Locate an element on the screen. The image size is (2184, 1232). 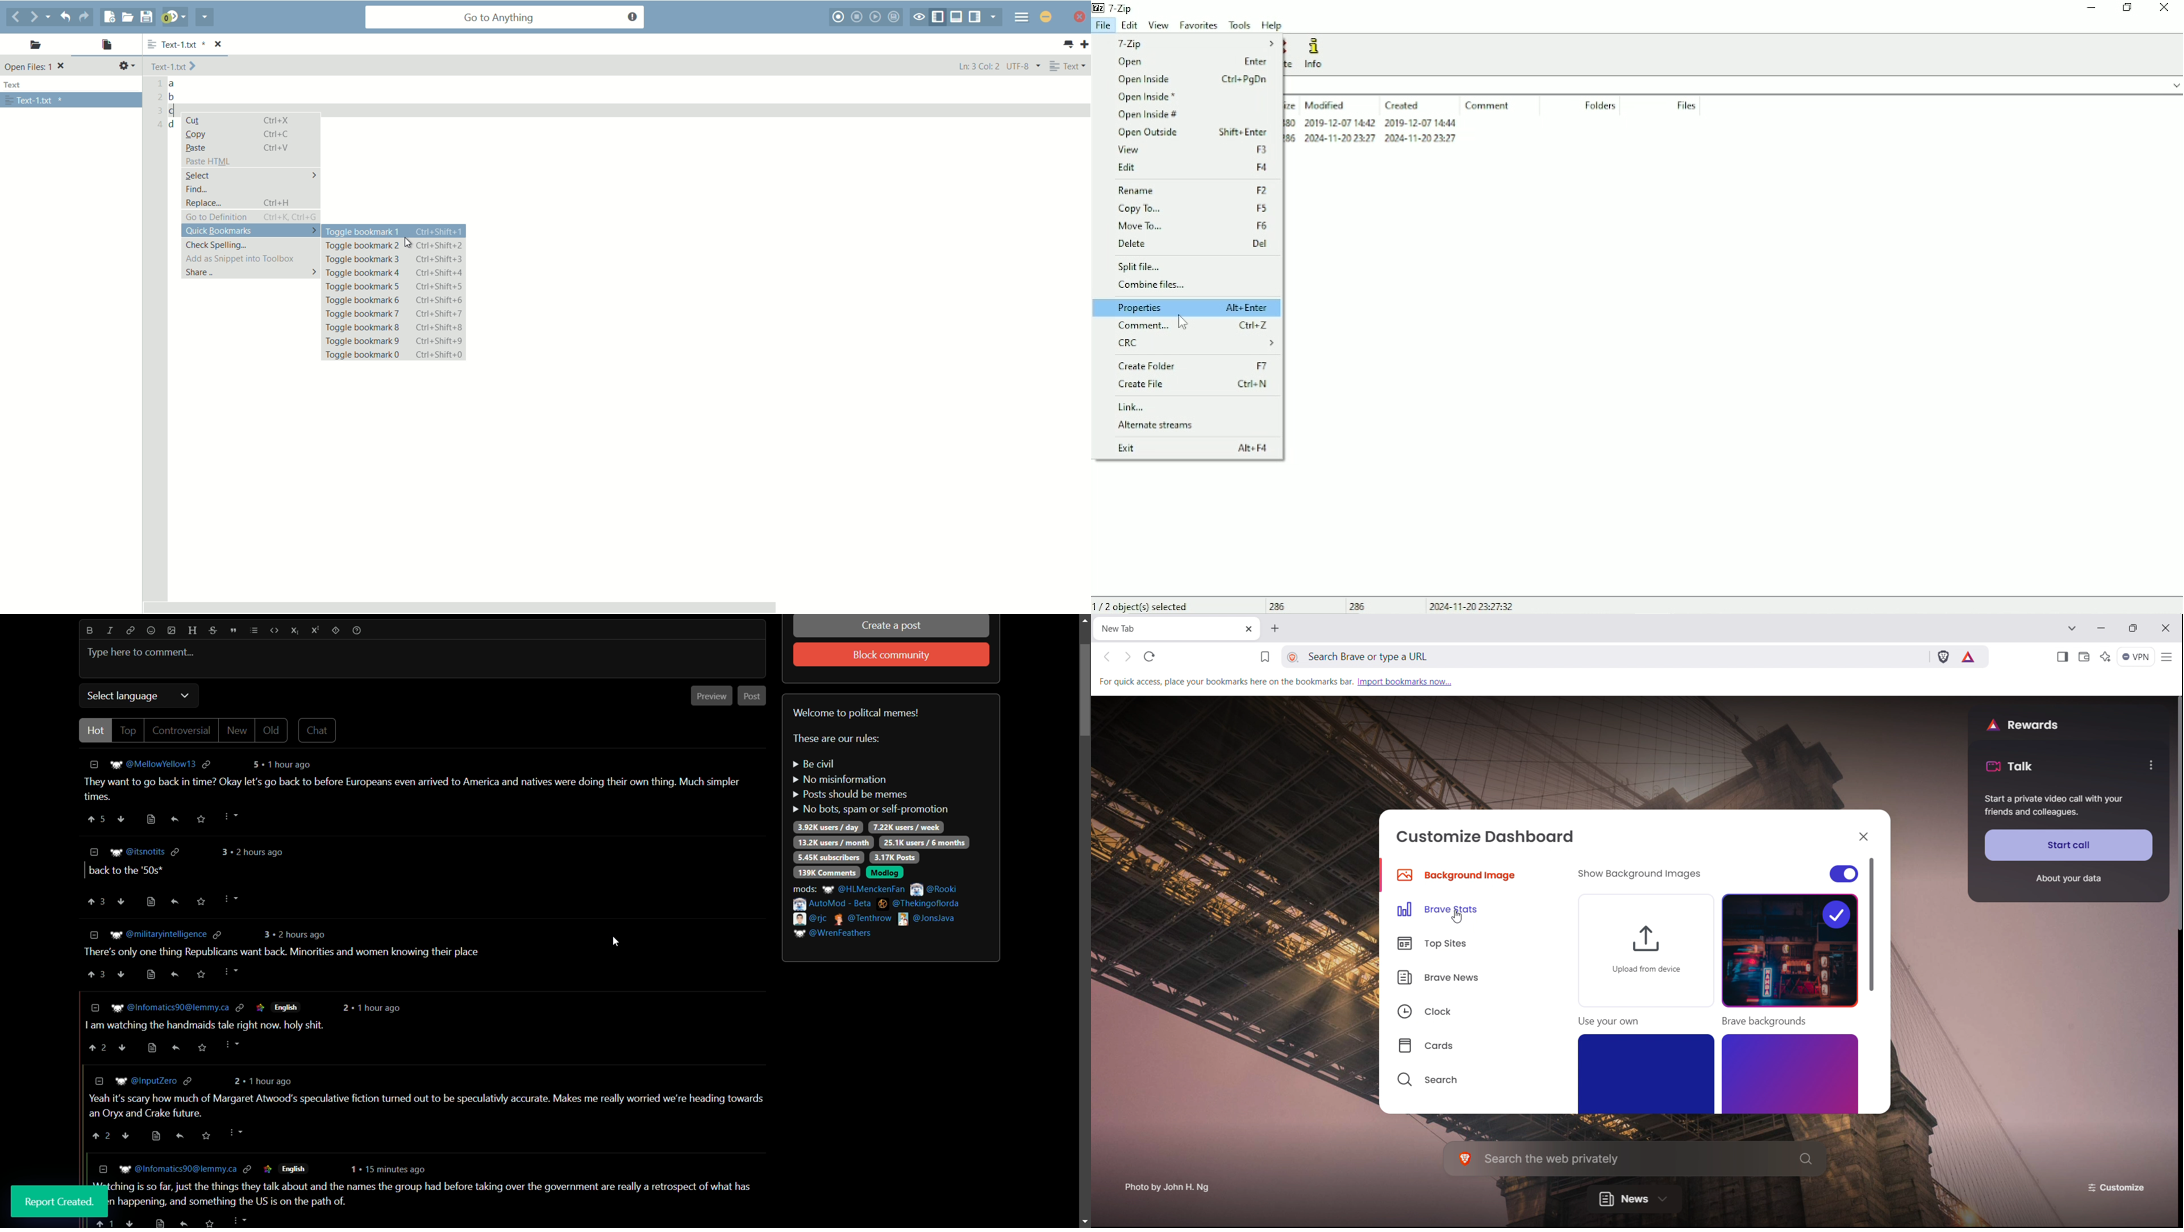
cursor is located at coordinates (1183, 321).